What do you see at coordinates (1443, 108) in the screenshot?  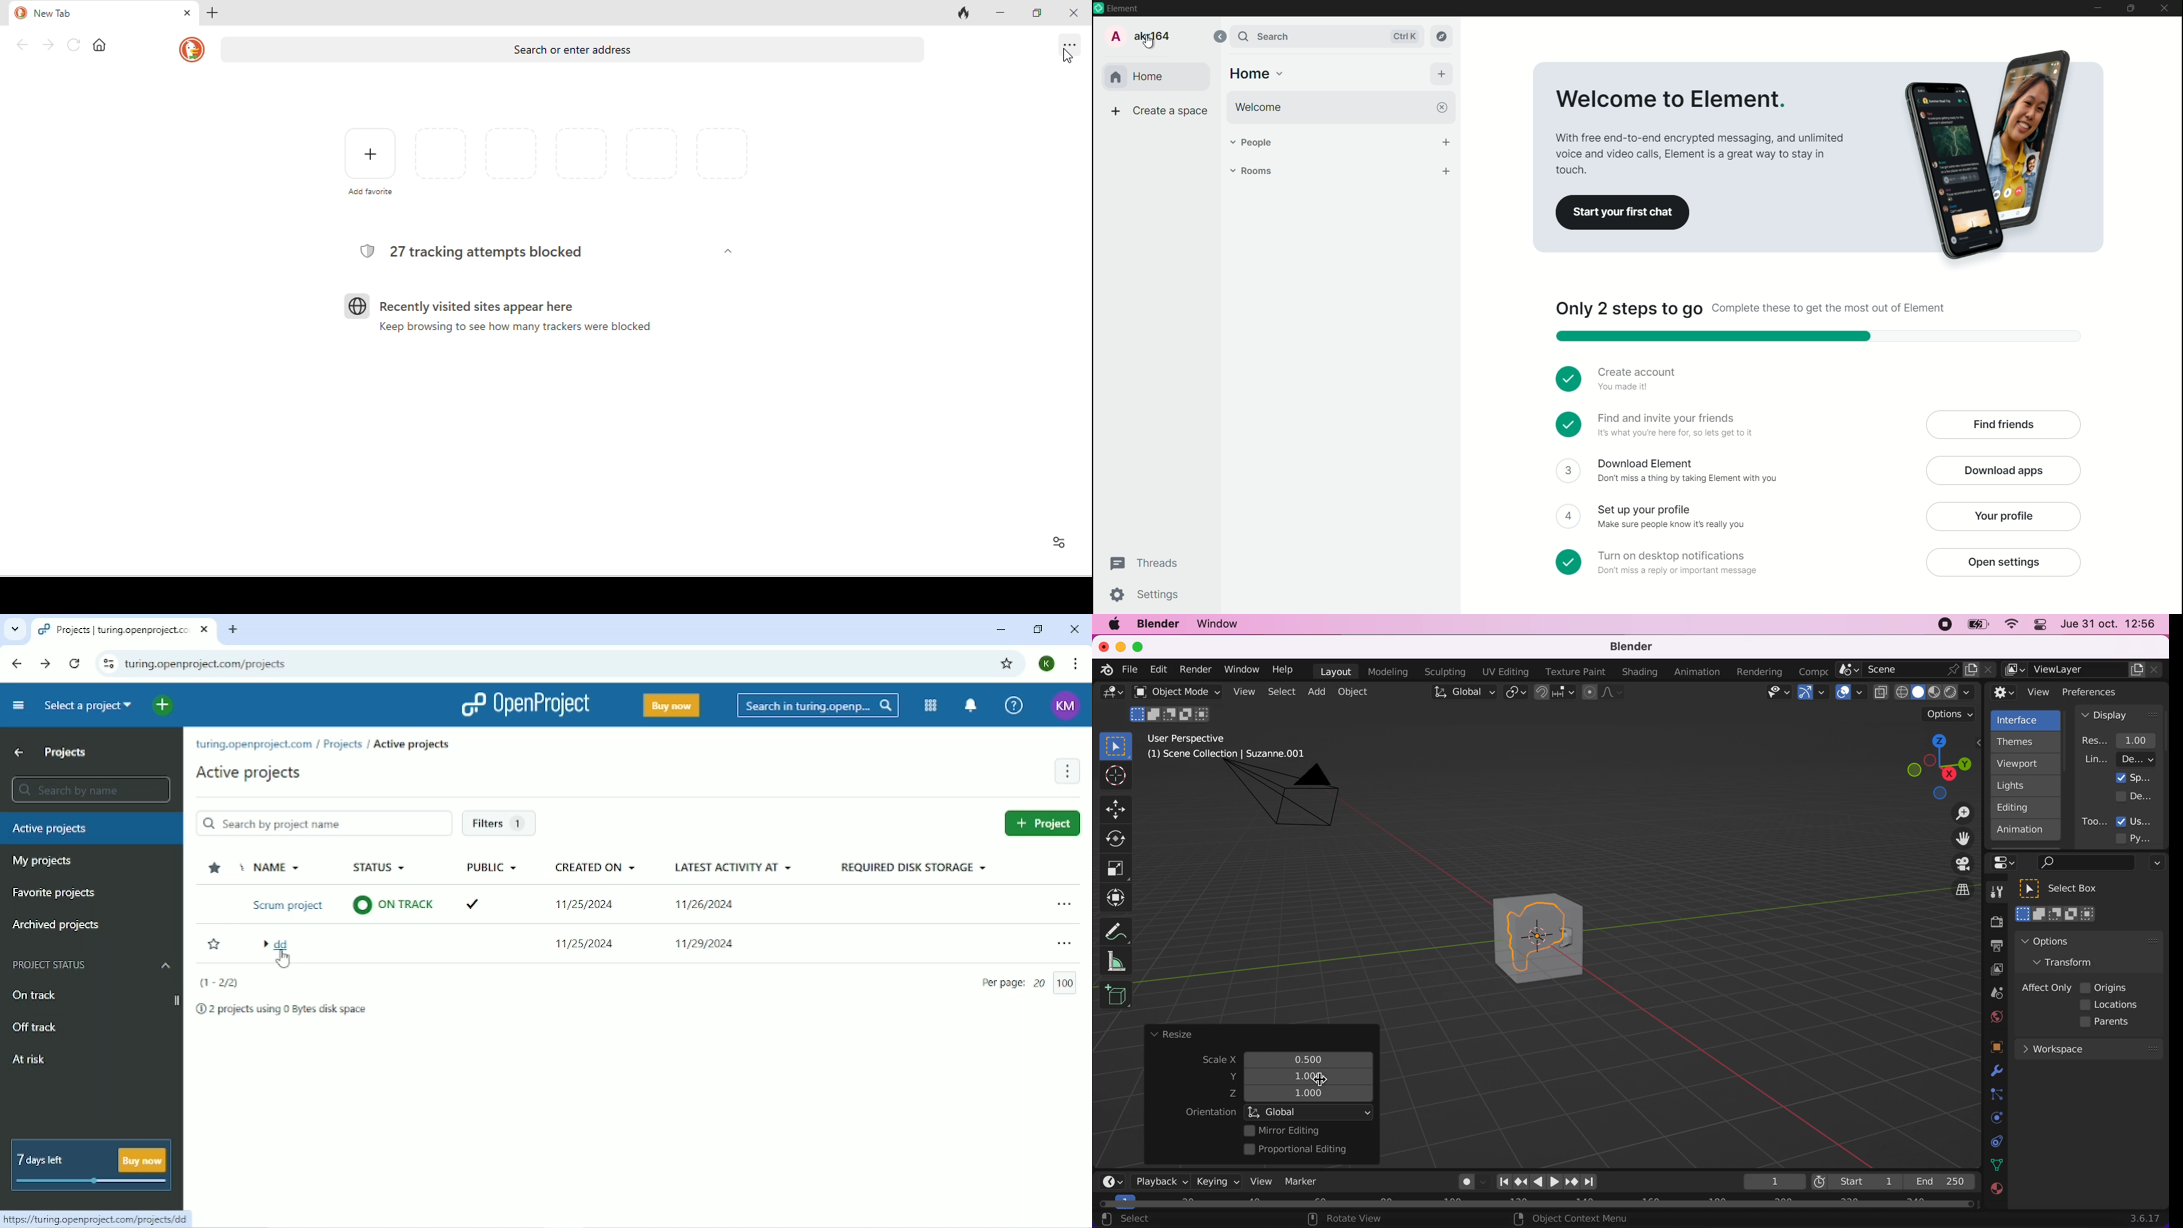 I see `close welcome` at bounding box center [1443, 108].